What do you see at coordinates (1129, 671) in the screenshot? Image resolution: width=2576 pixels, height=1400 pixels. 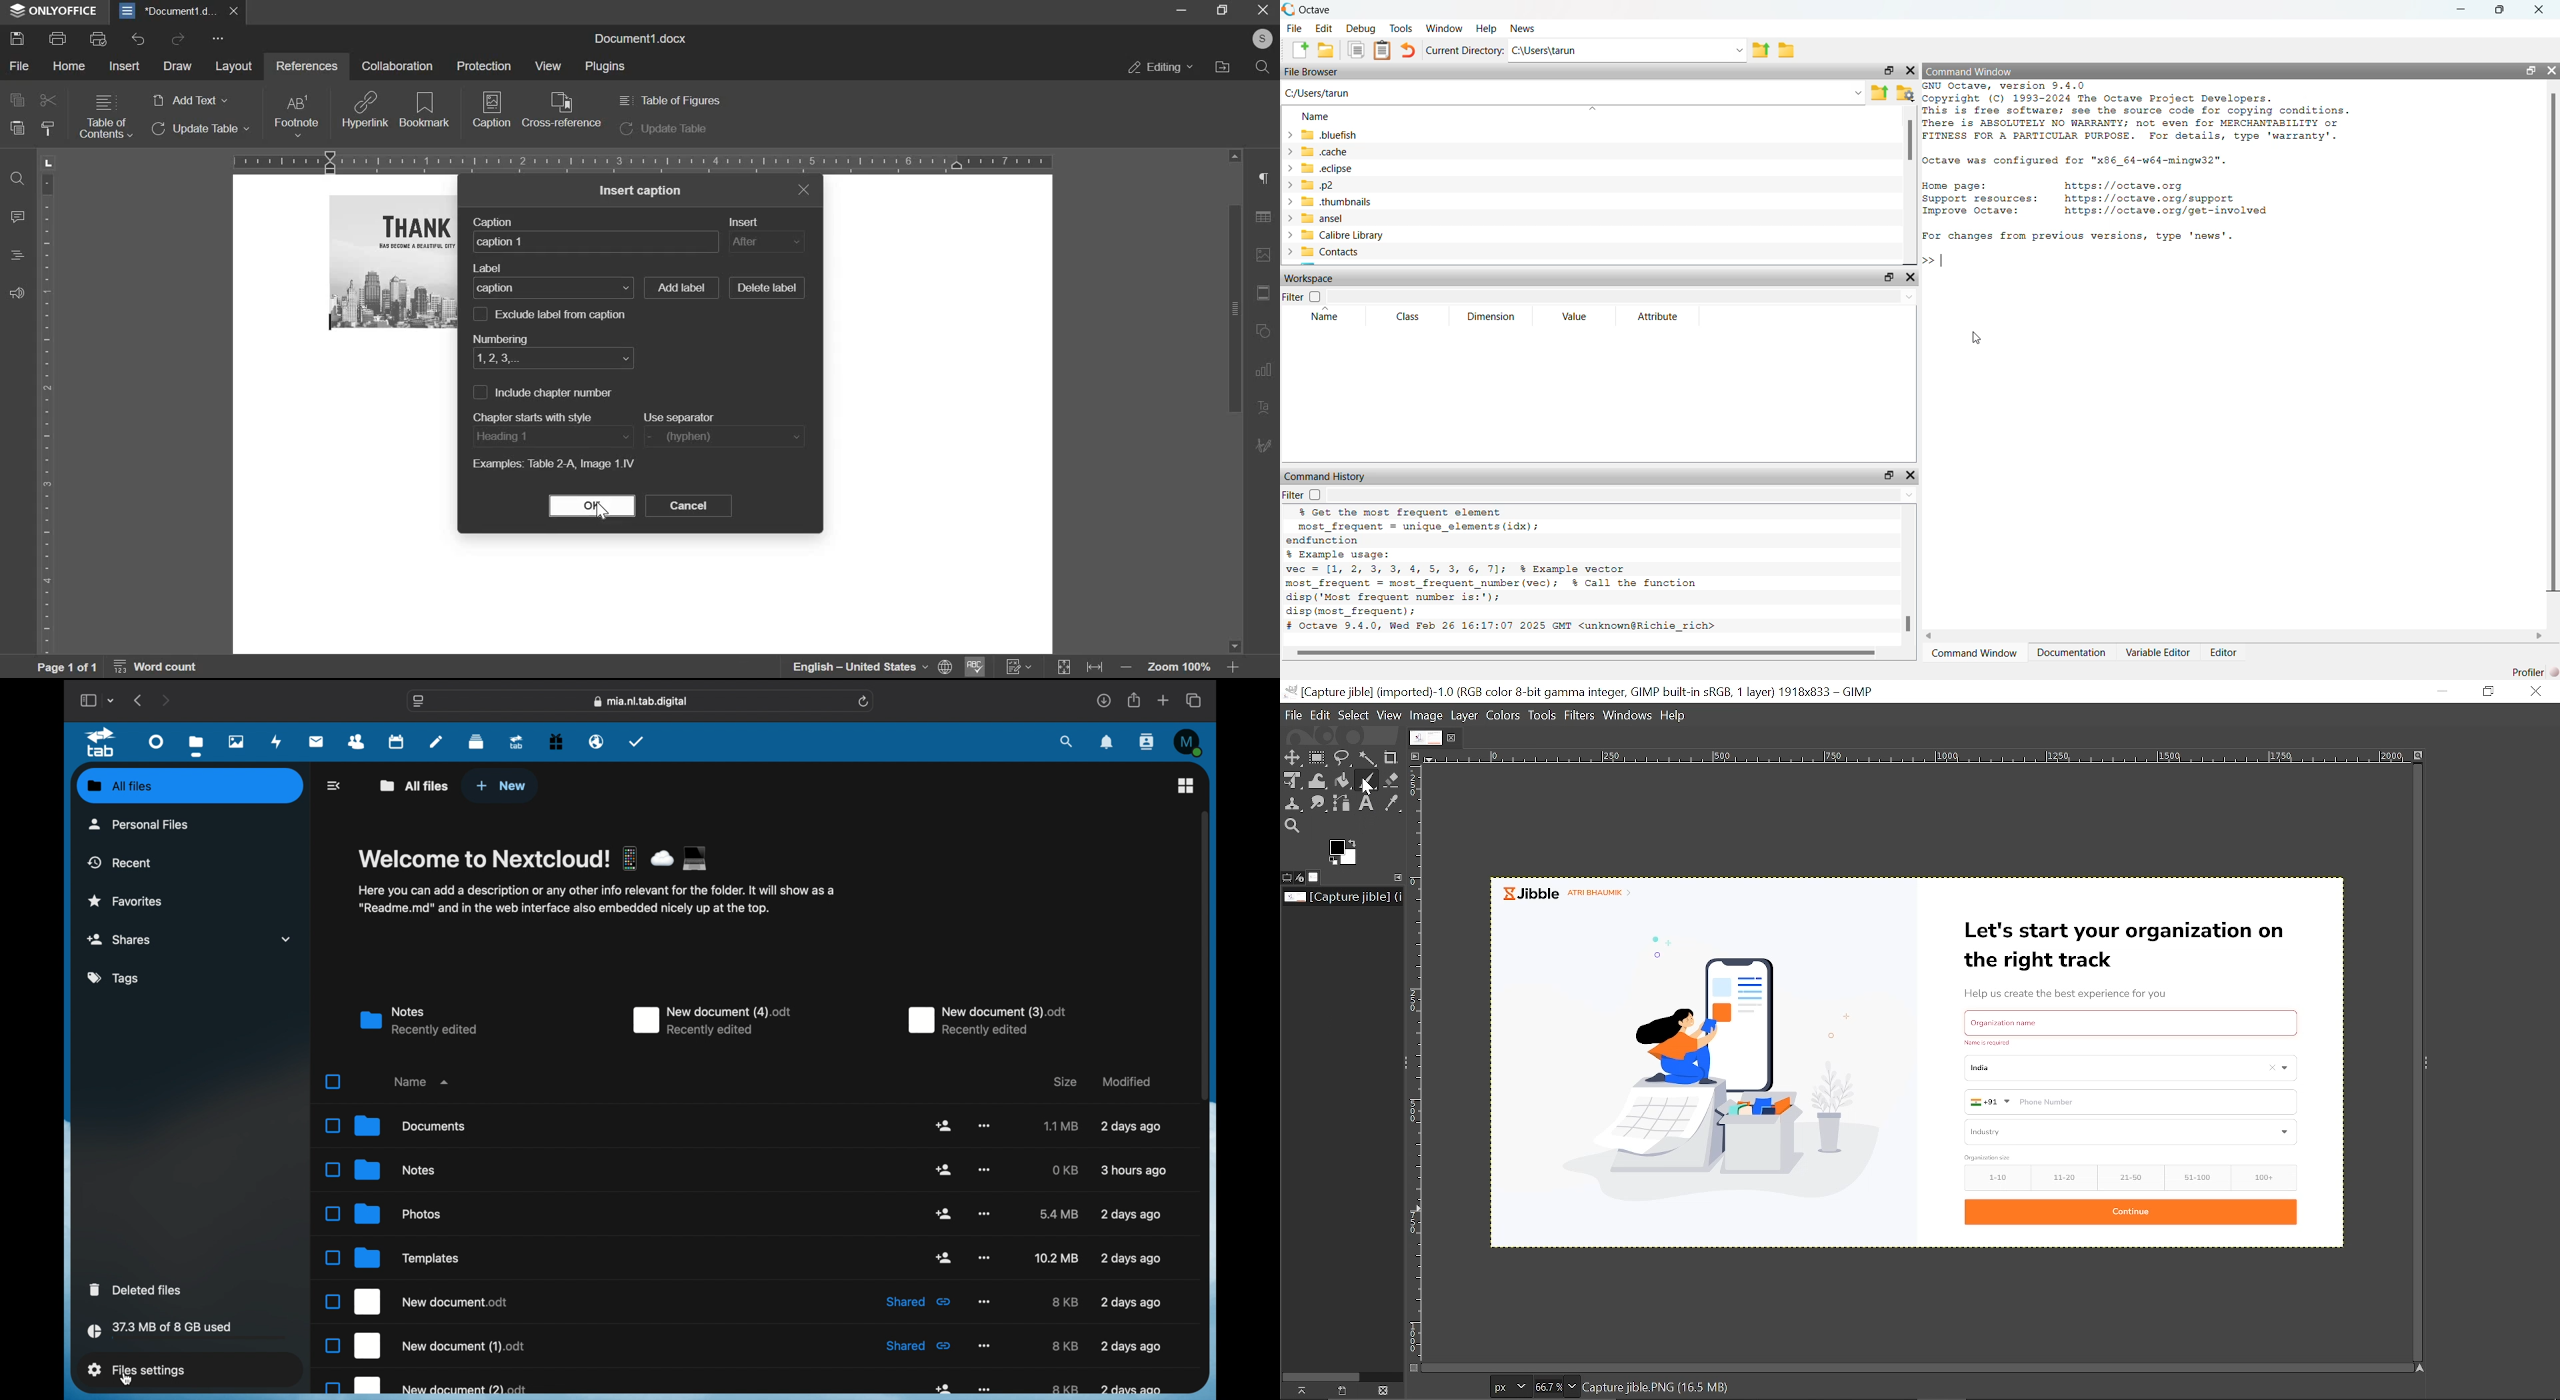 I see `Zoom out` at bounding box center [1129, 671].